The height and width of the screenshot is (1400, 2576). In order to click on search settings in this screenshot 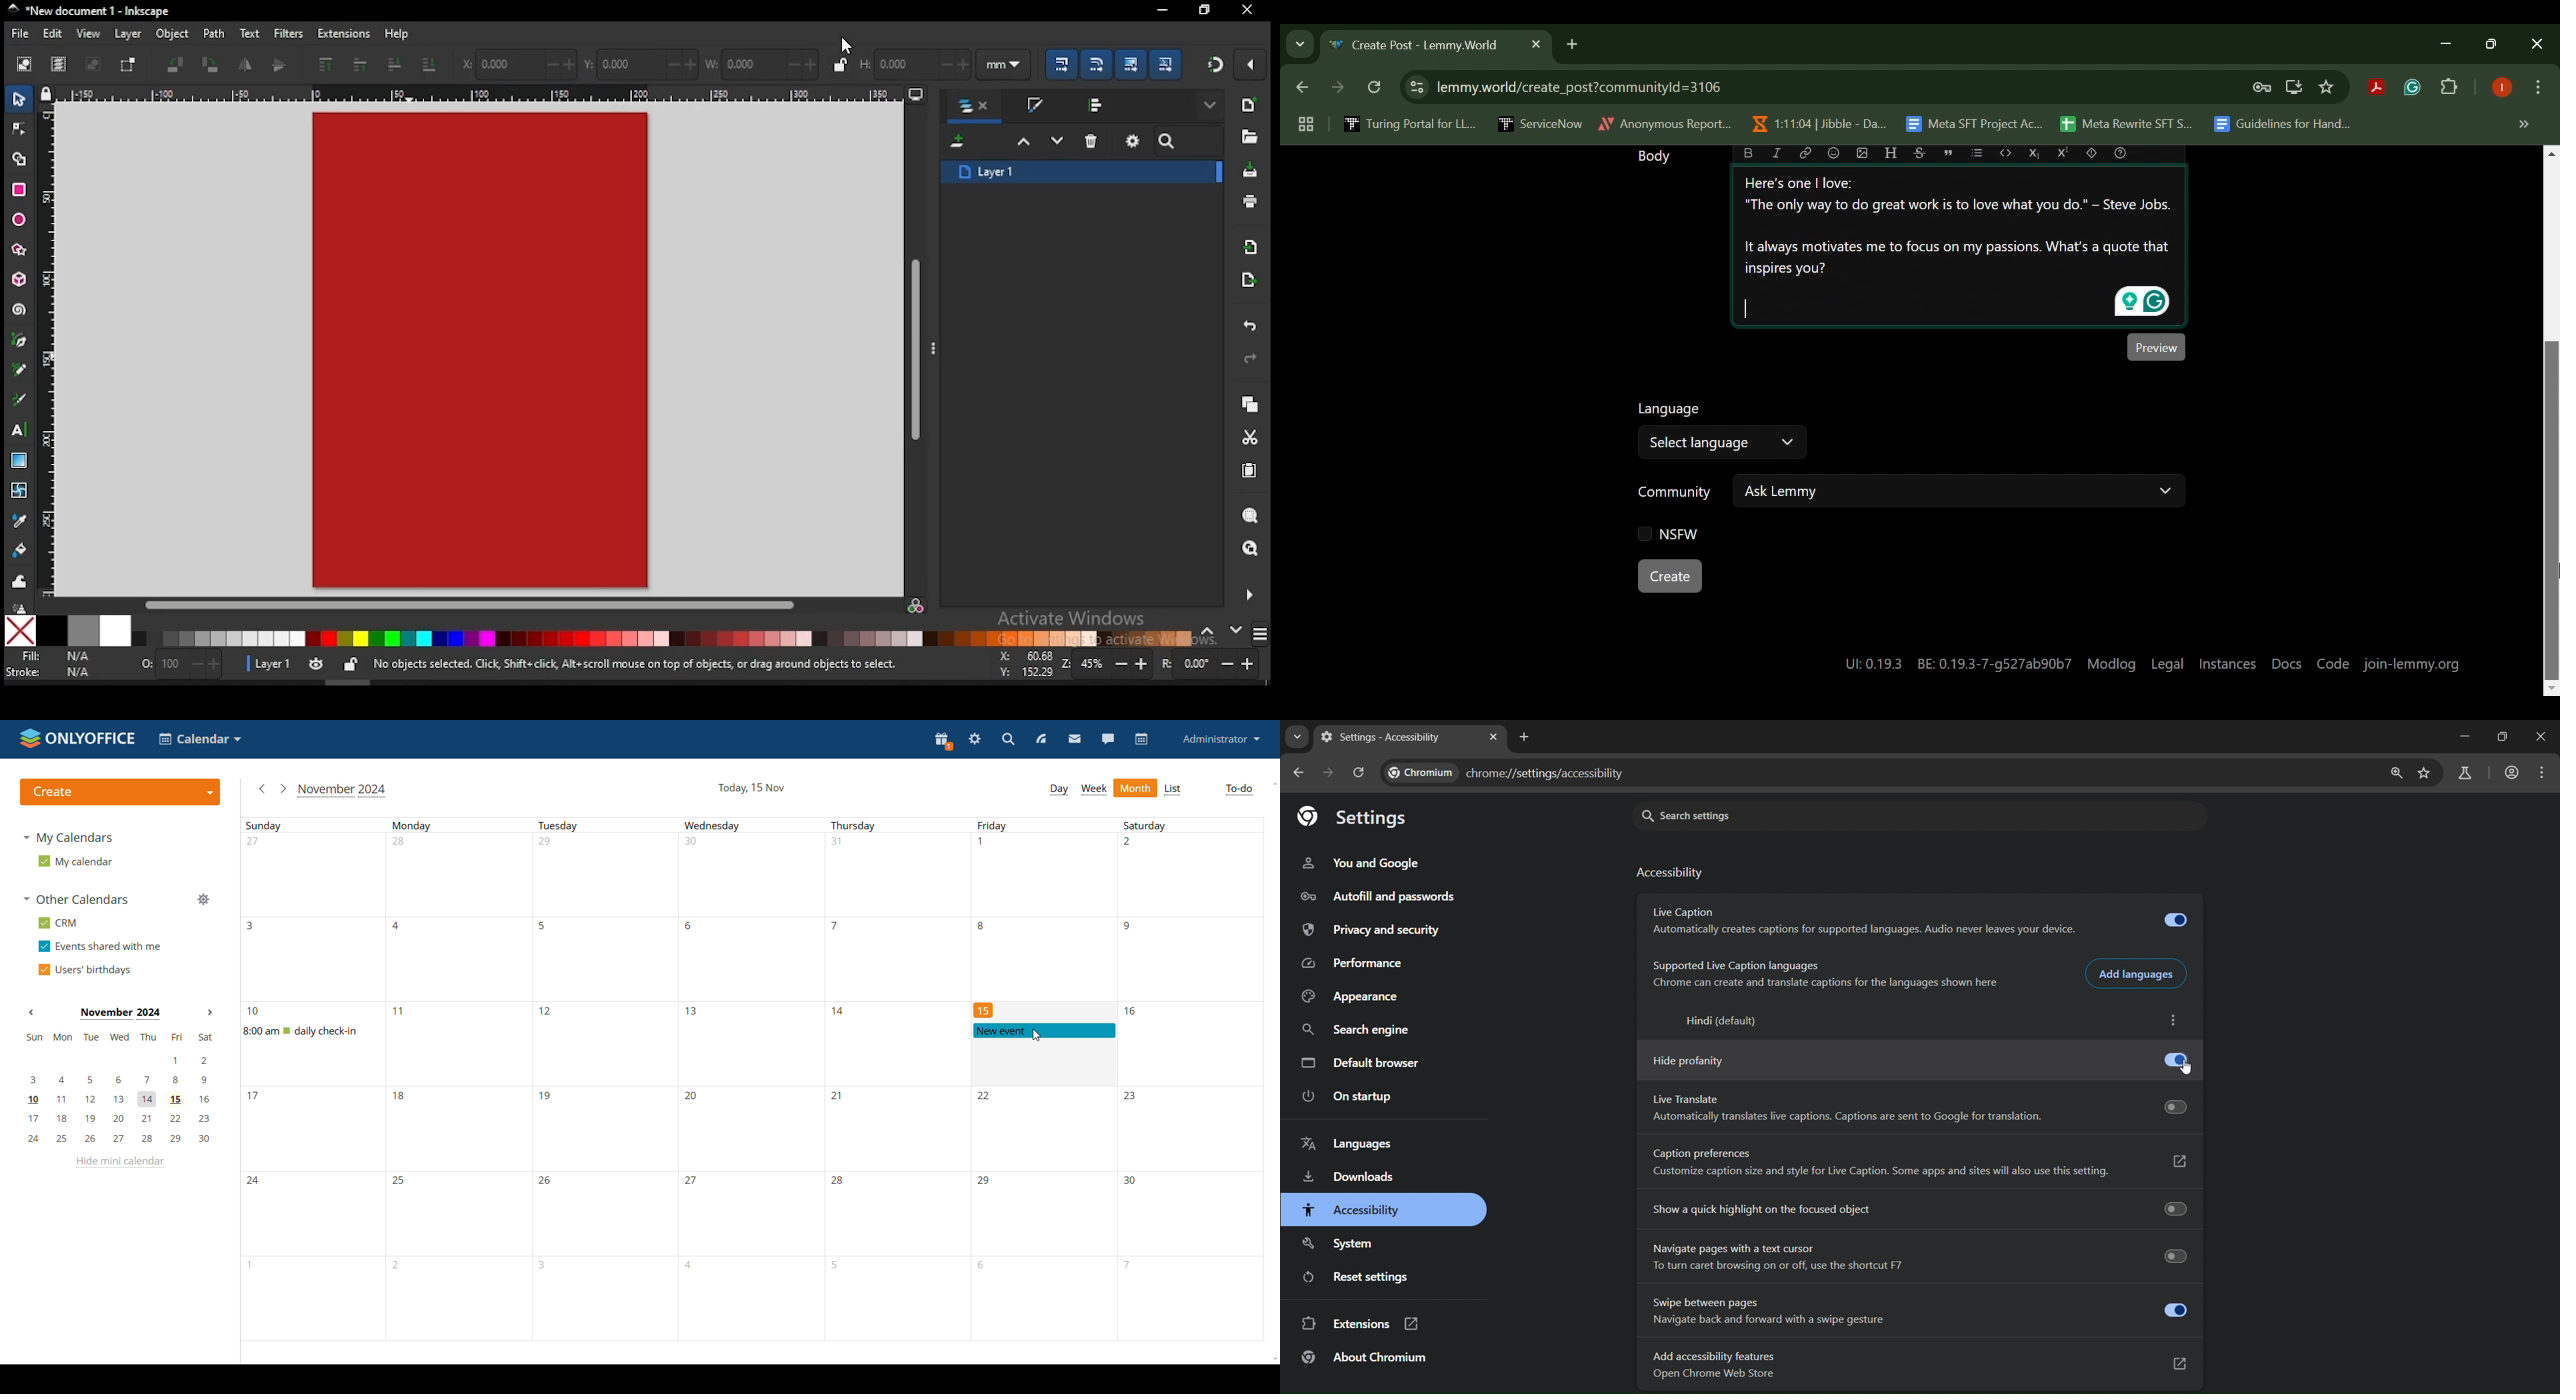, I will do `click(1741, 815)`.